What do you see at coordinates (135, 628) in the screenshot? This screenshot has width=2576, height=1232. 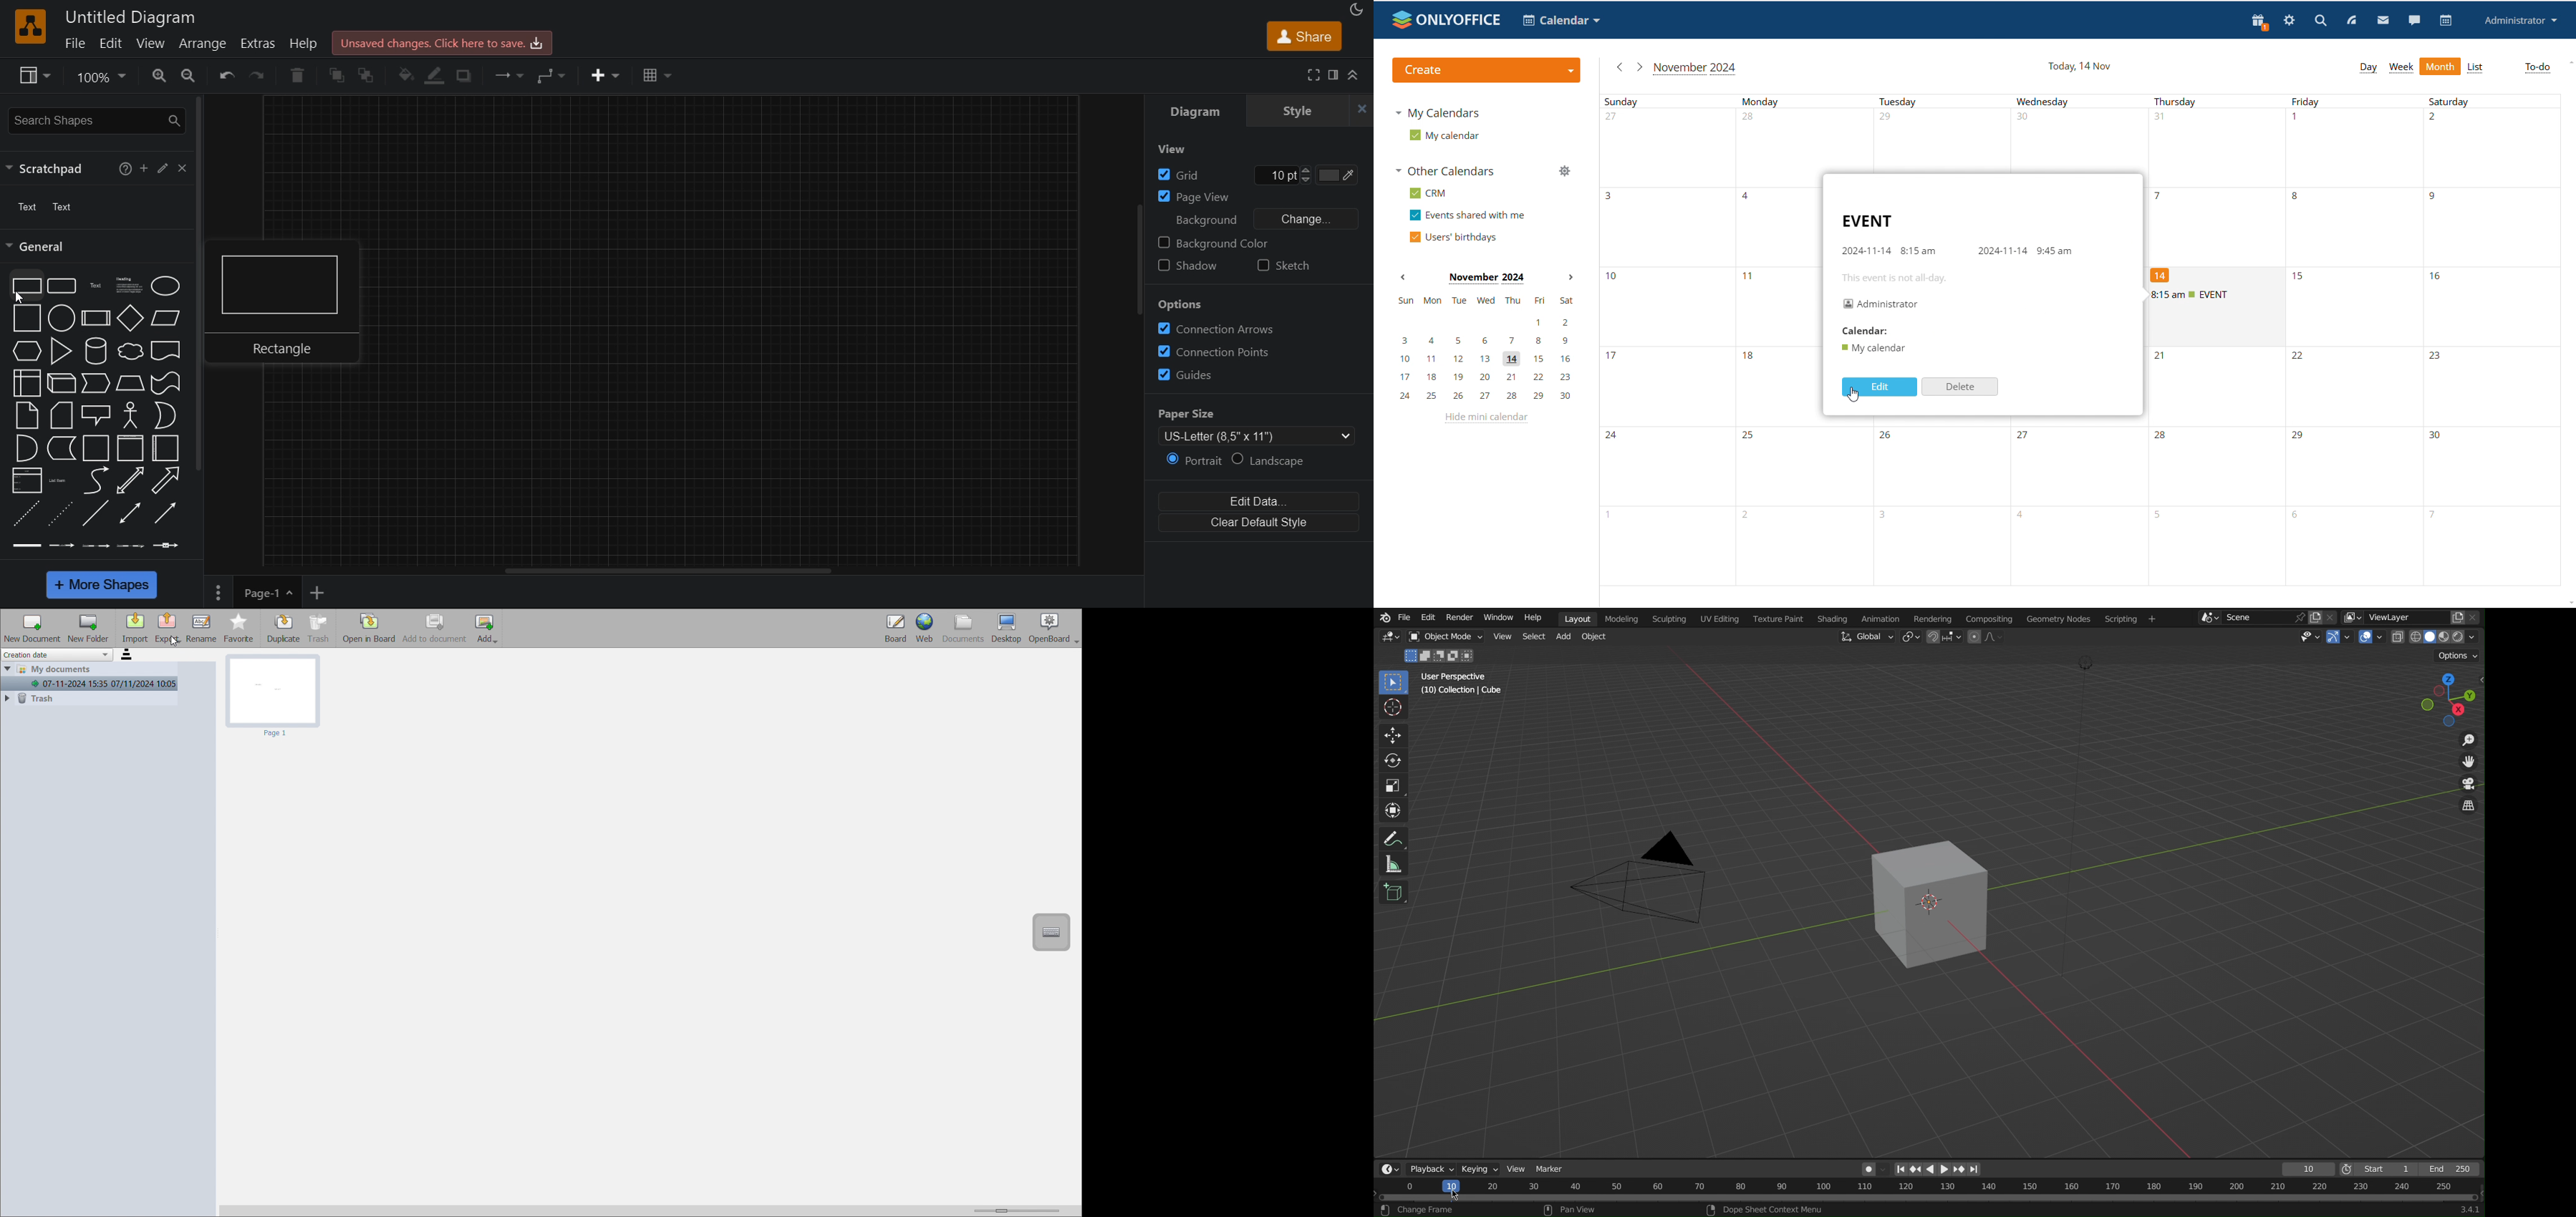 I see `import` at bounding box center [135, 628].